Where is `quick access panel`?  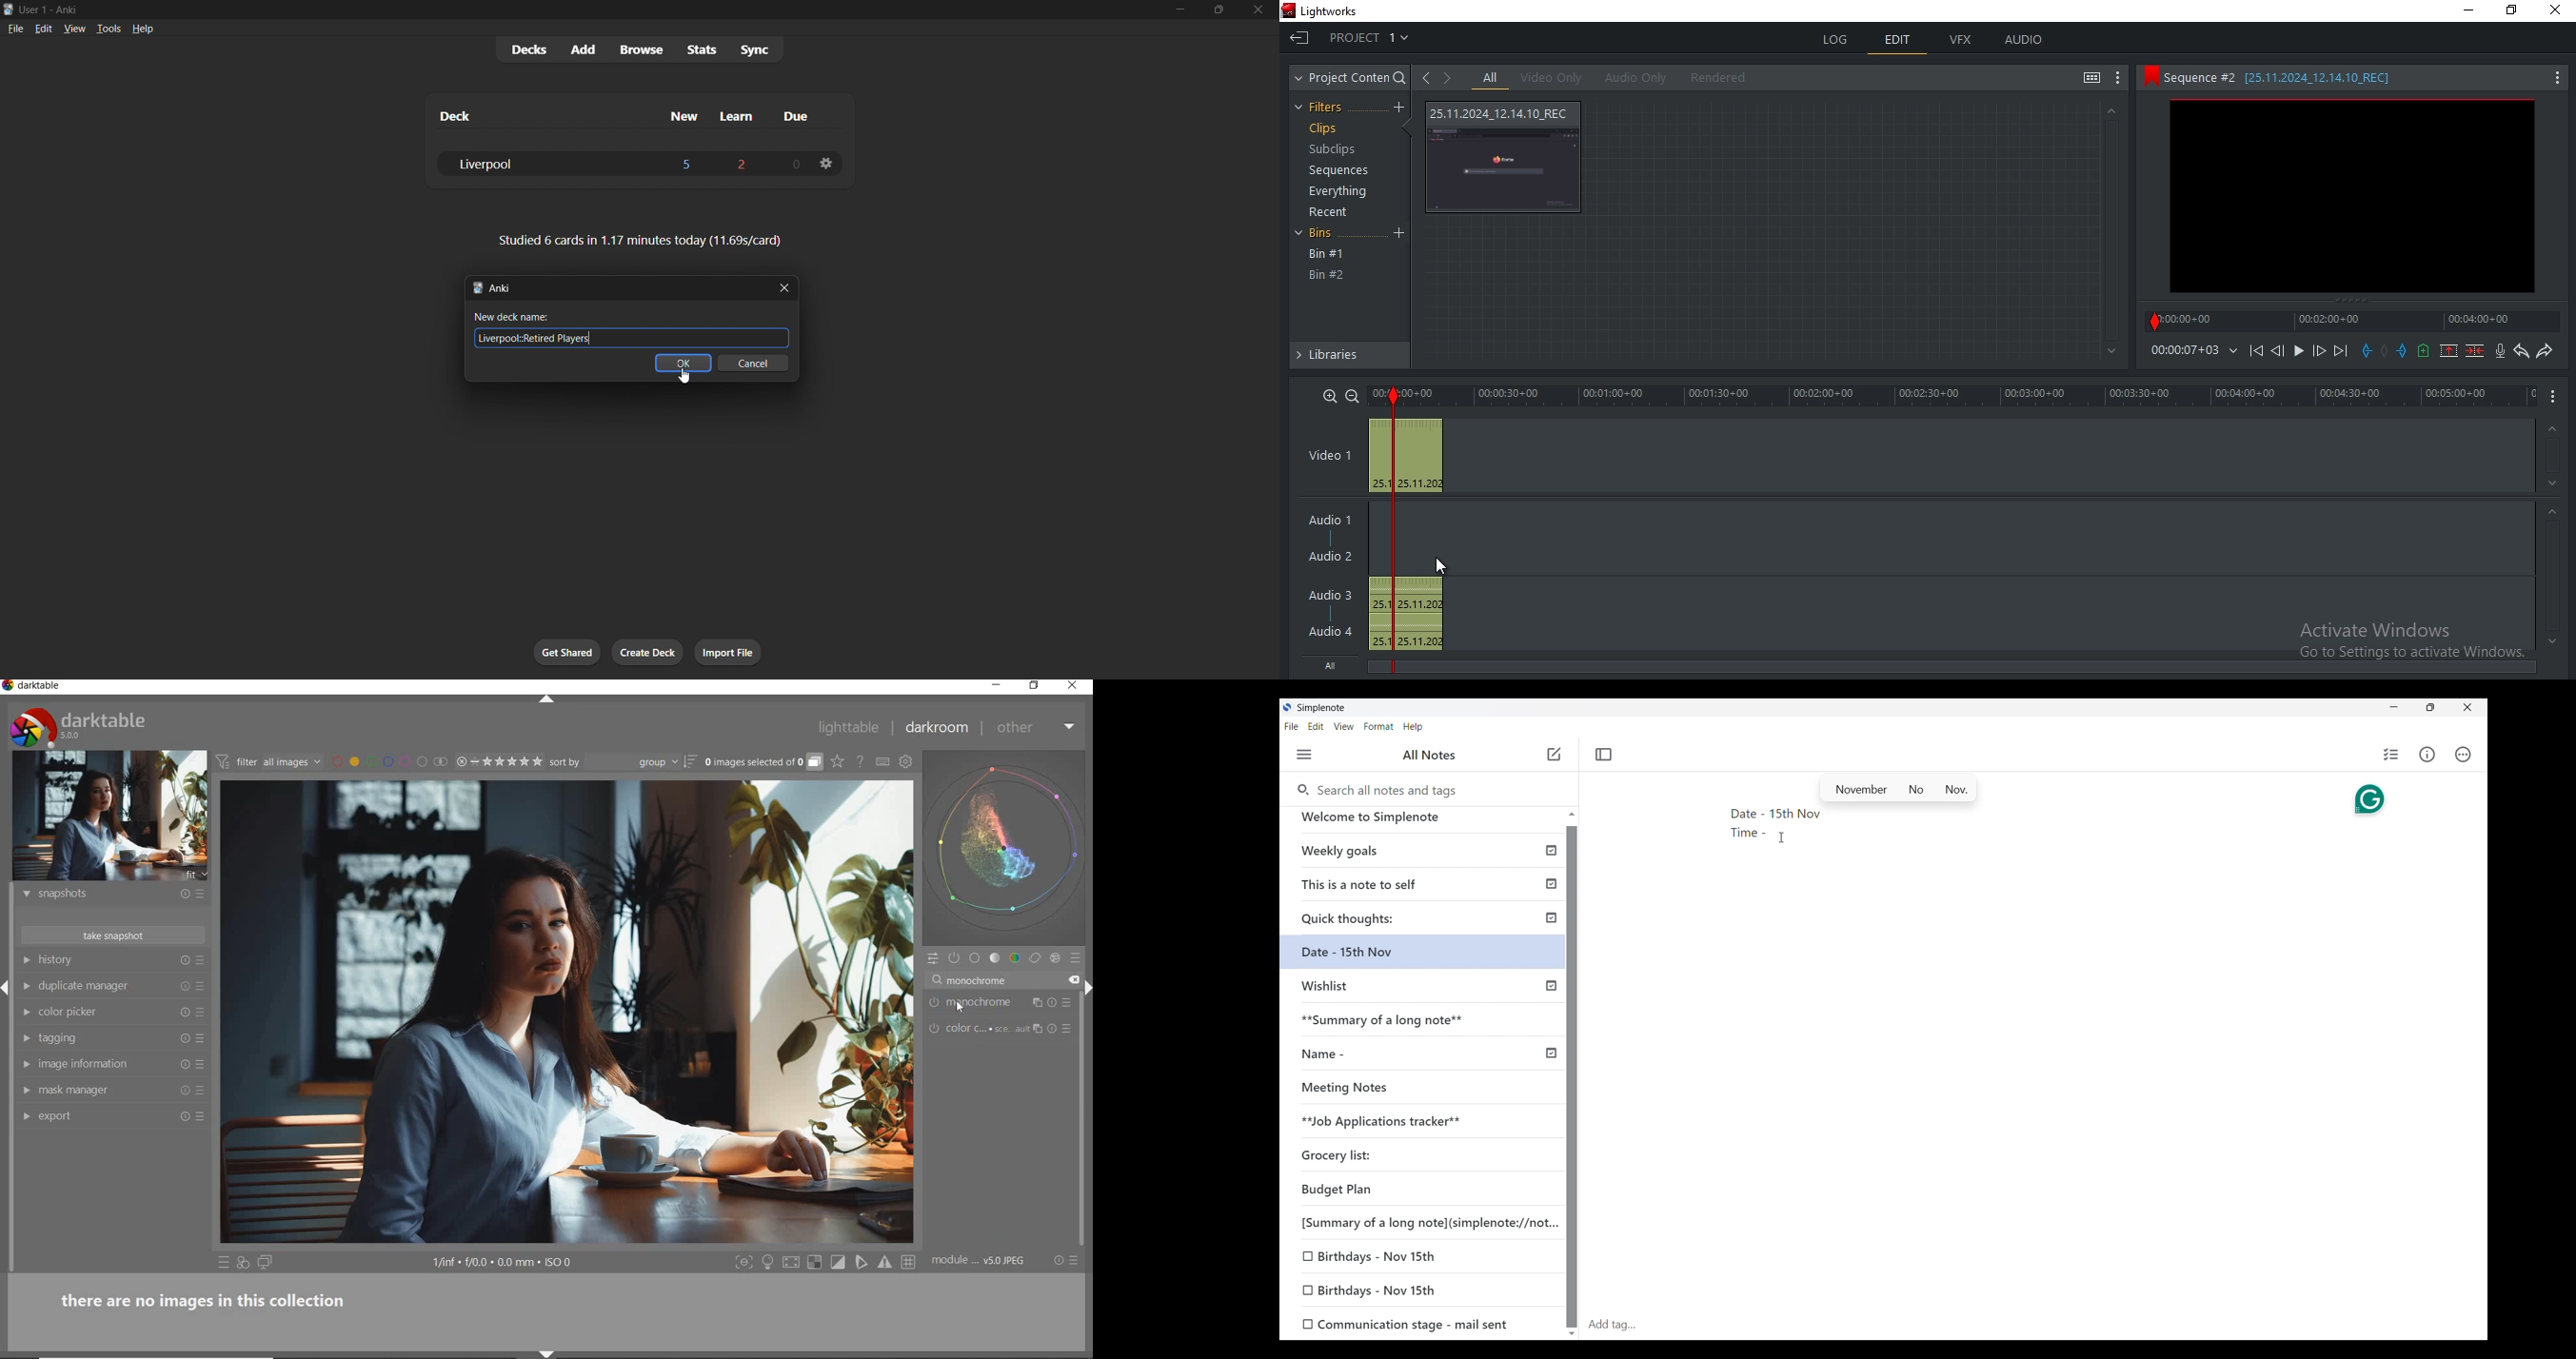
quick access panel is located at coordinates (931, 959).